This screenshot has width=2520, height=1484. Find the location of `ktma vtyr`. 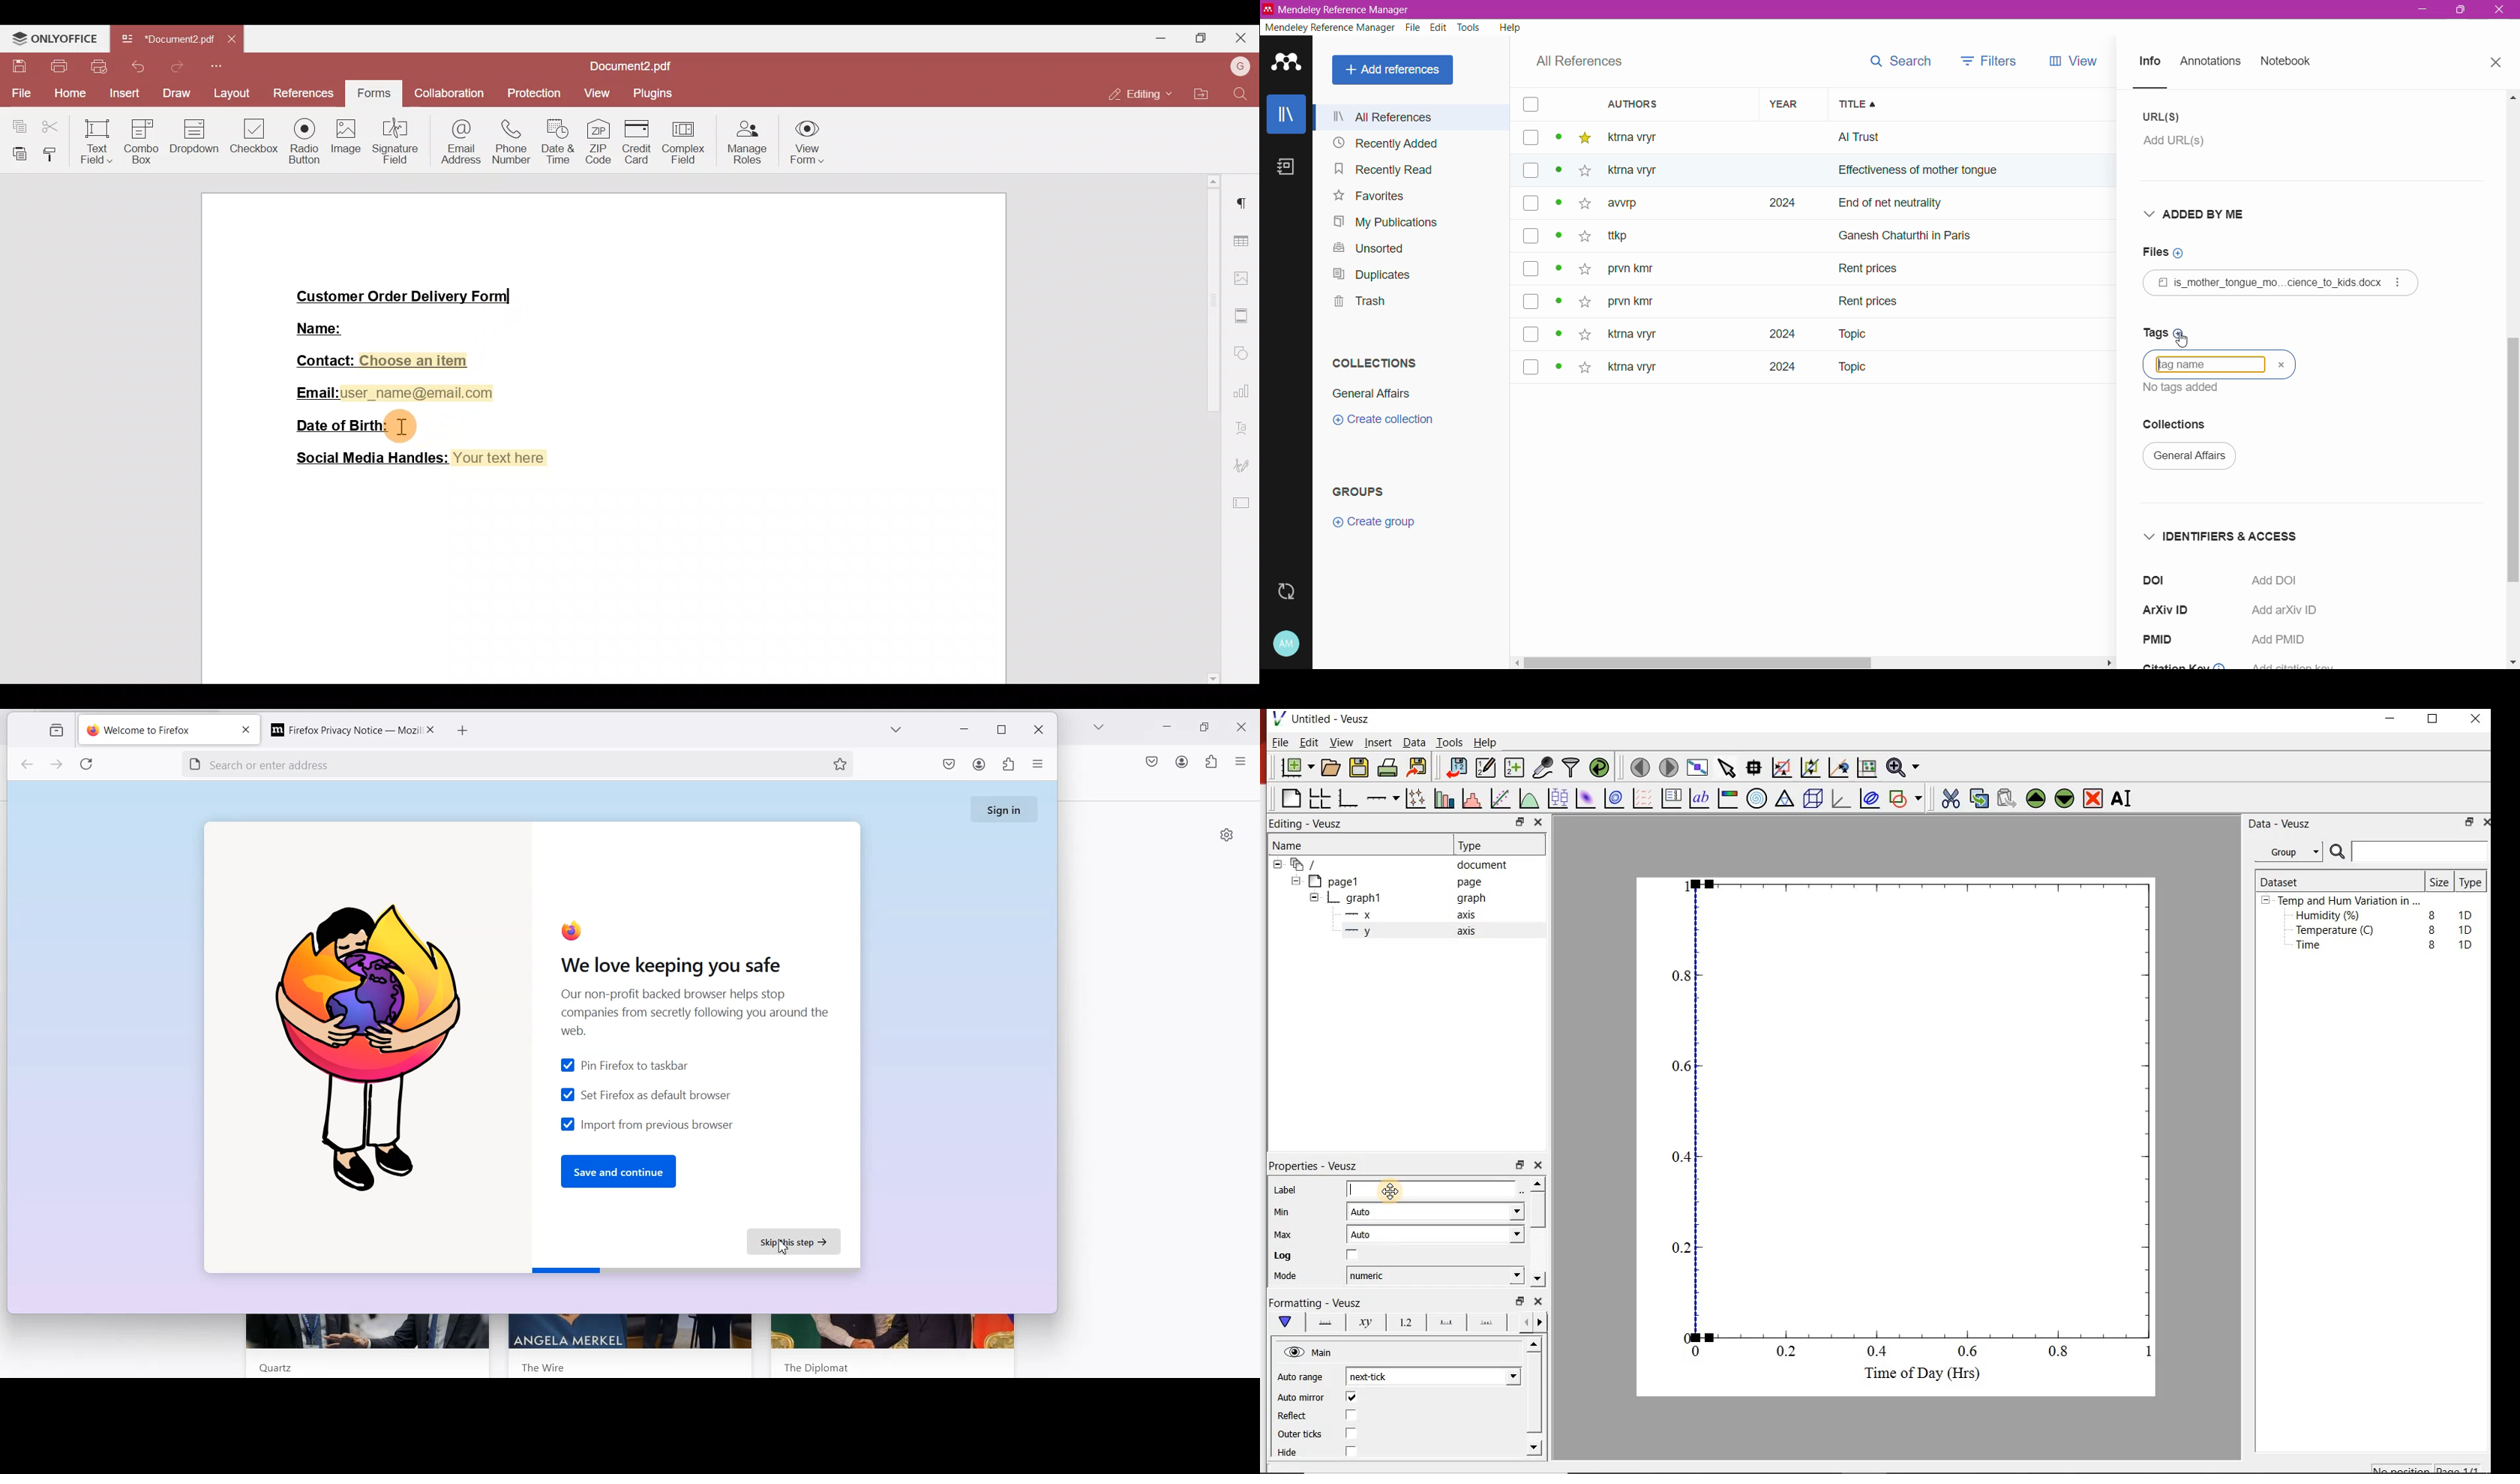

ktma vtyr is located at coordinates (1641, 137).